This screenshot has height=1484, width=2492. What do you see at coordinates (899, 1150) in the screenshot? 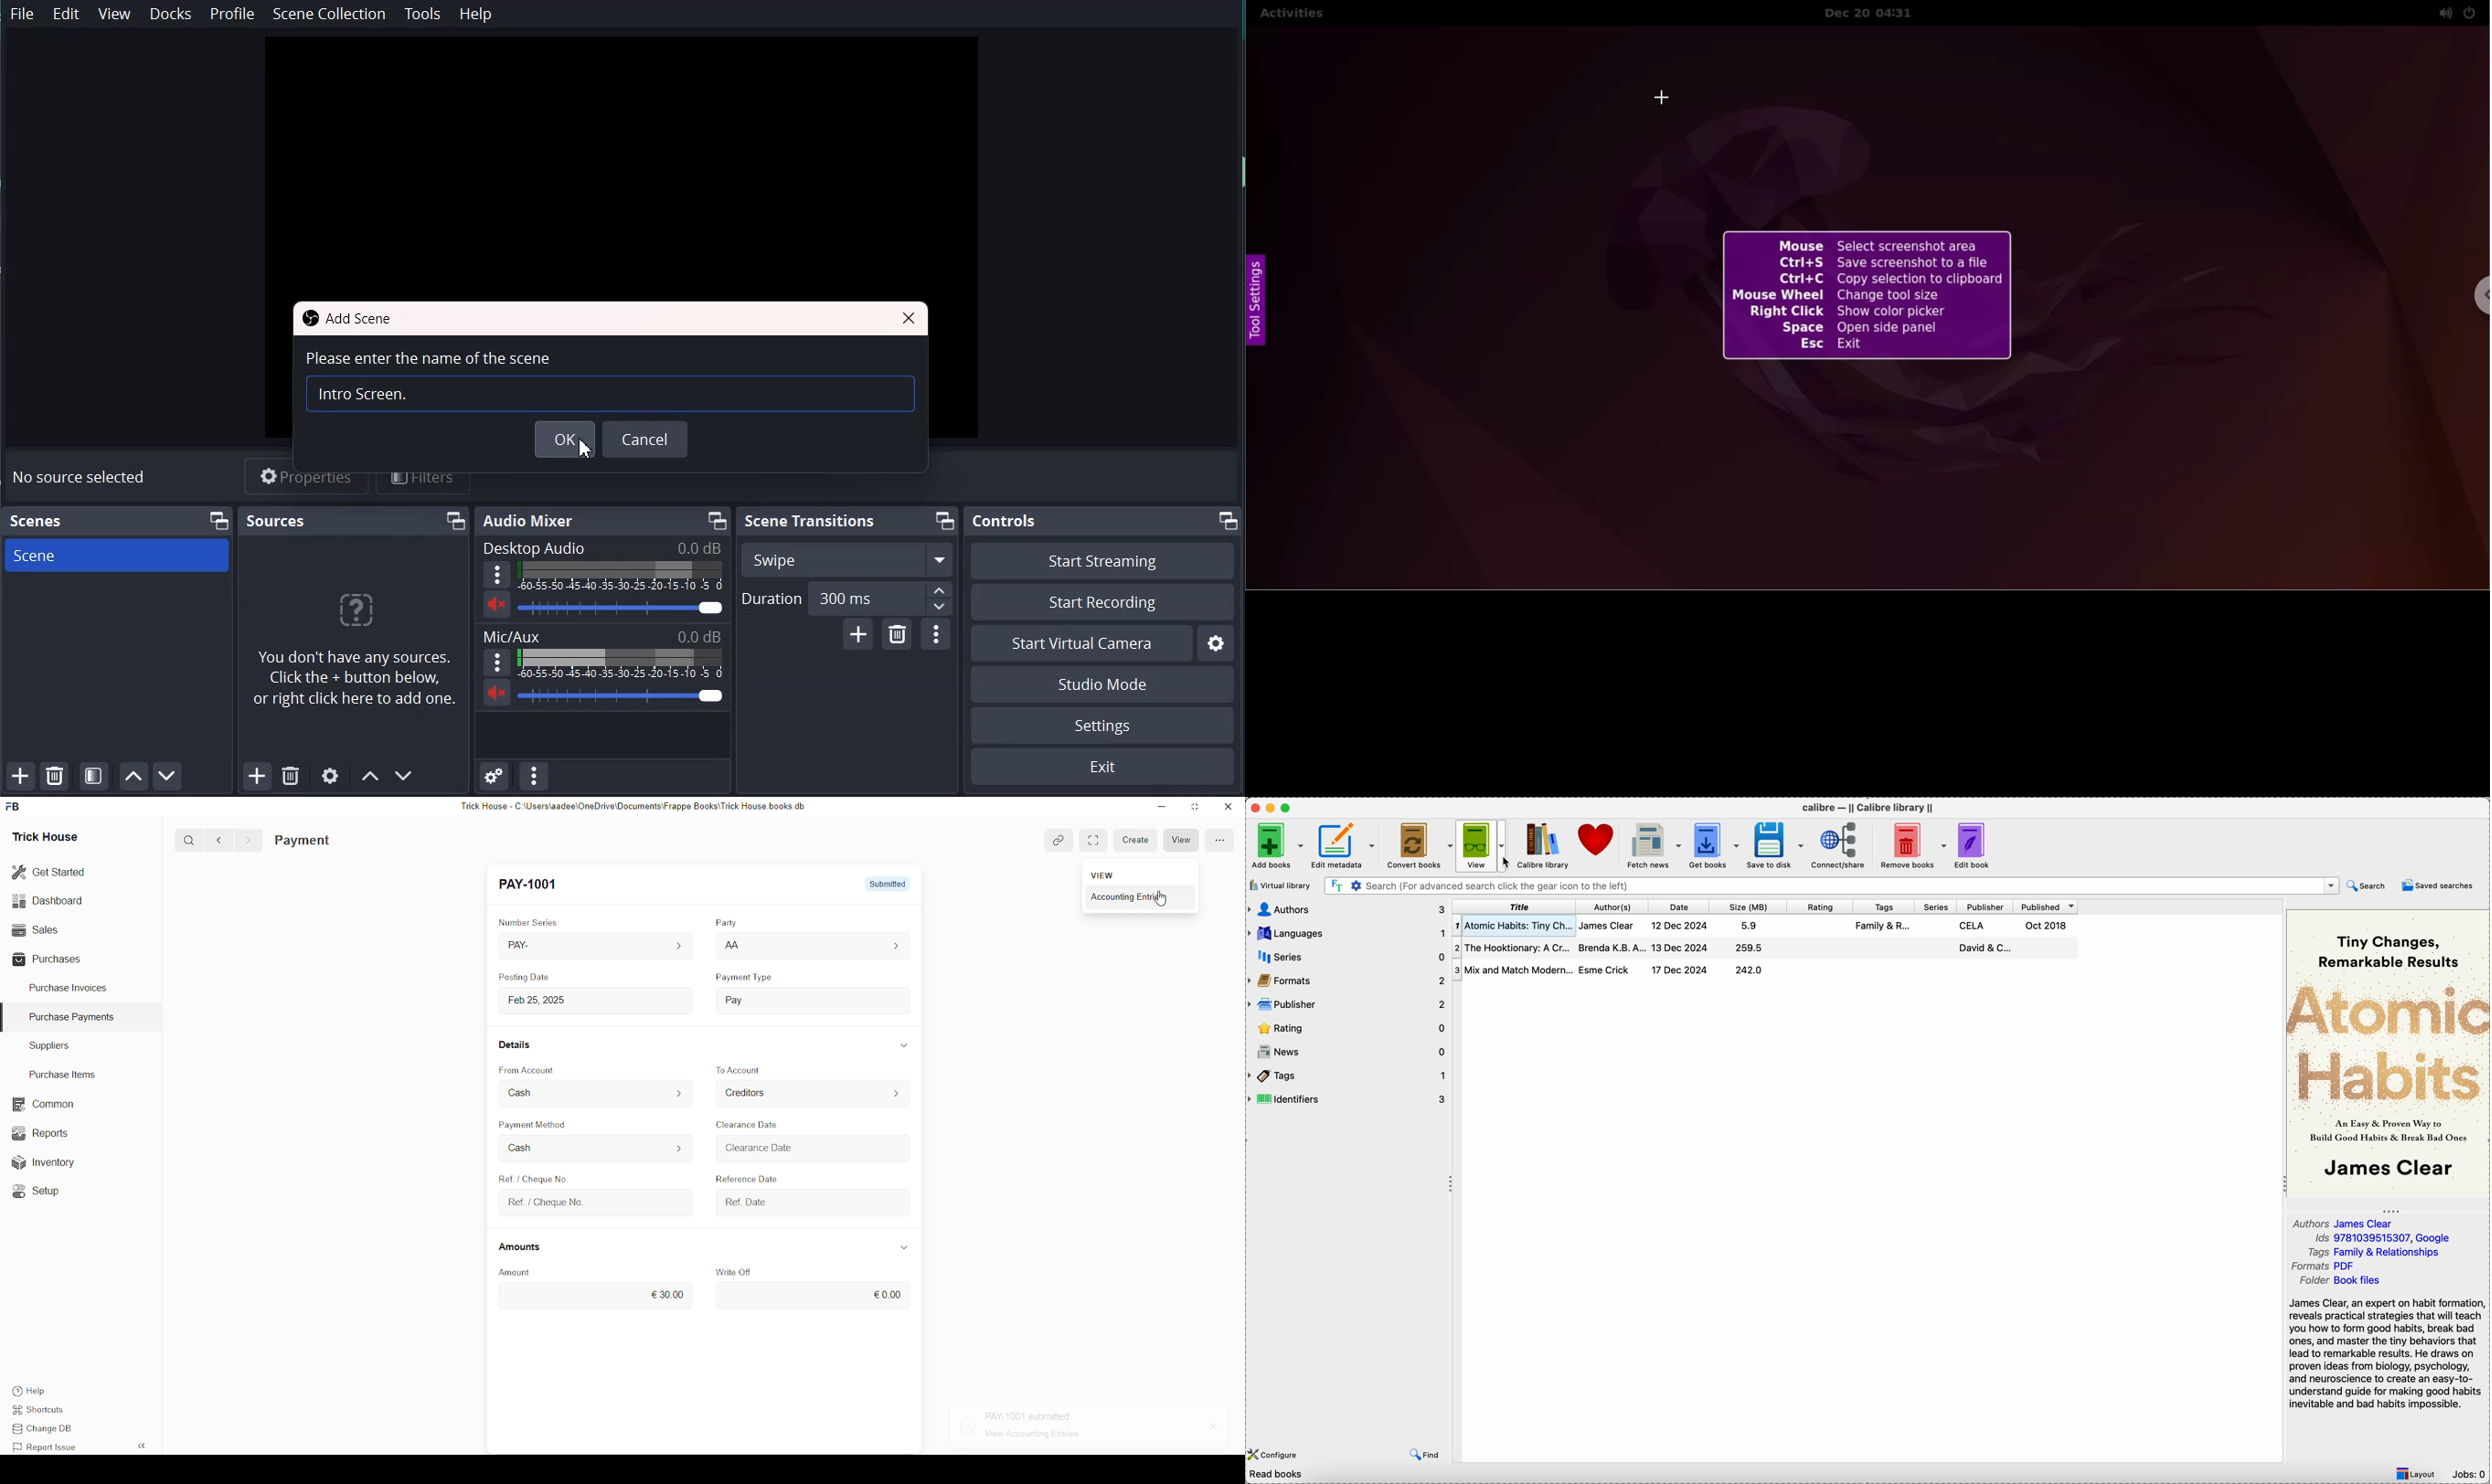
I see `calendar` at bounding box center [899, 1150].